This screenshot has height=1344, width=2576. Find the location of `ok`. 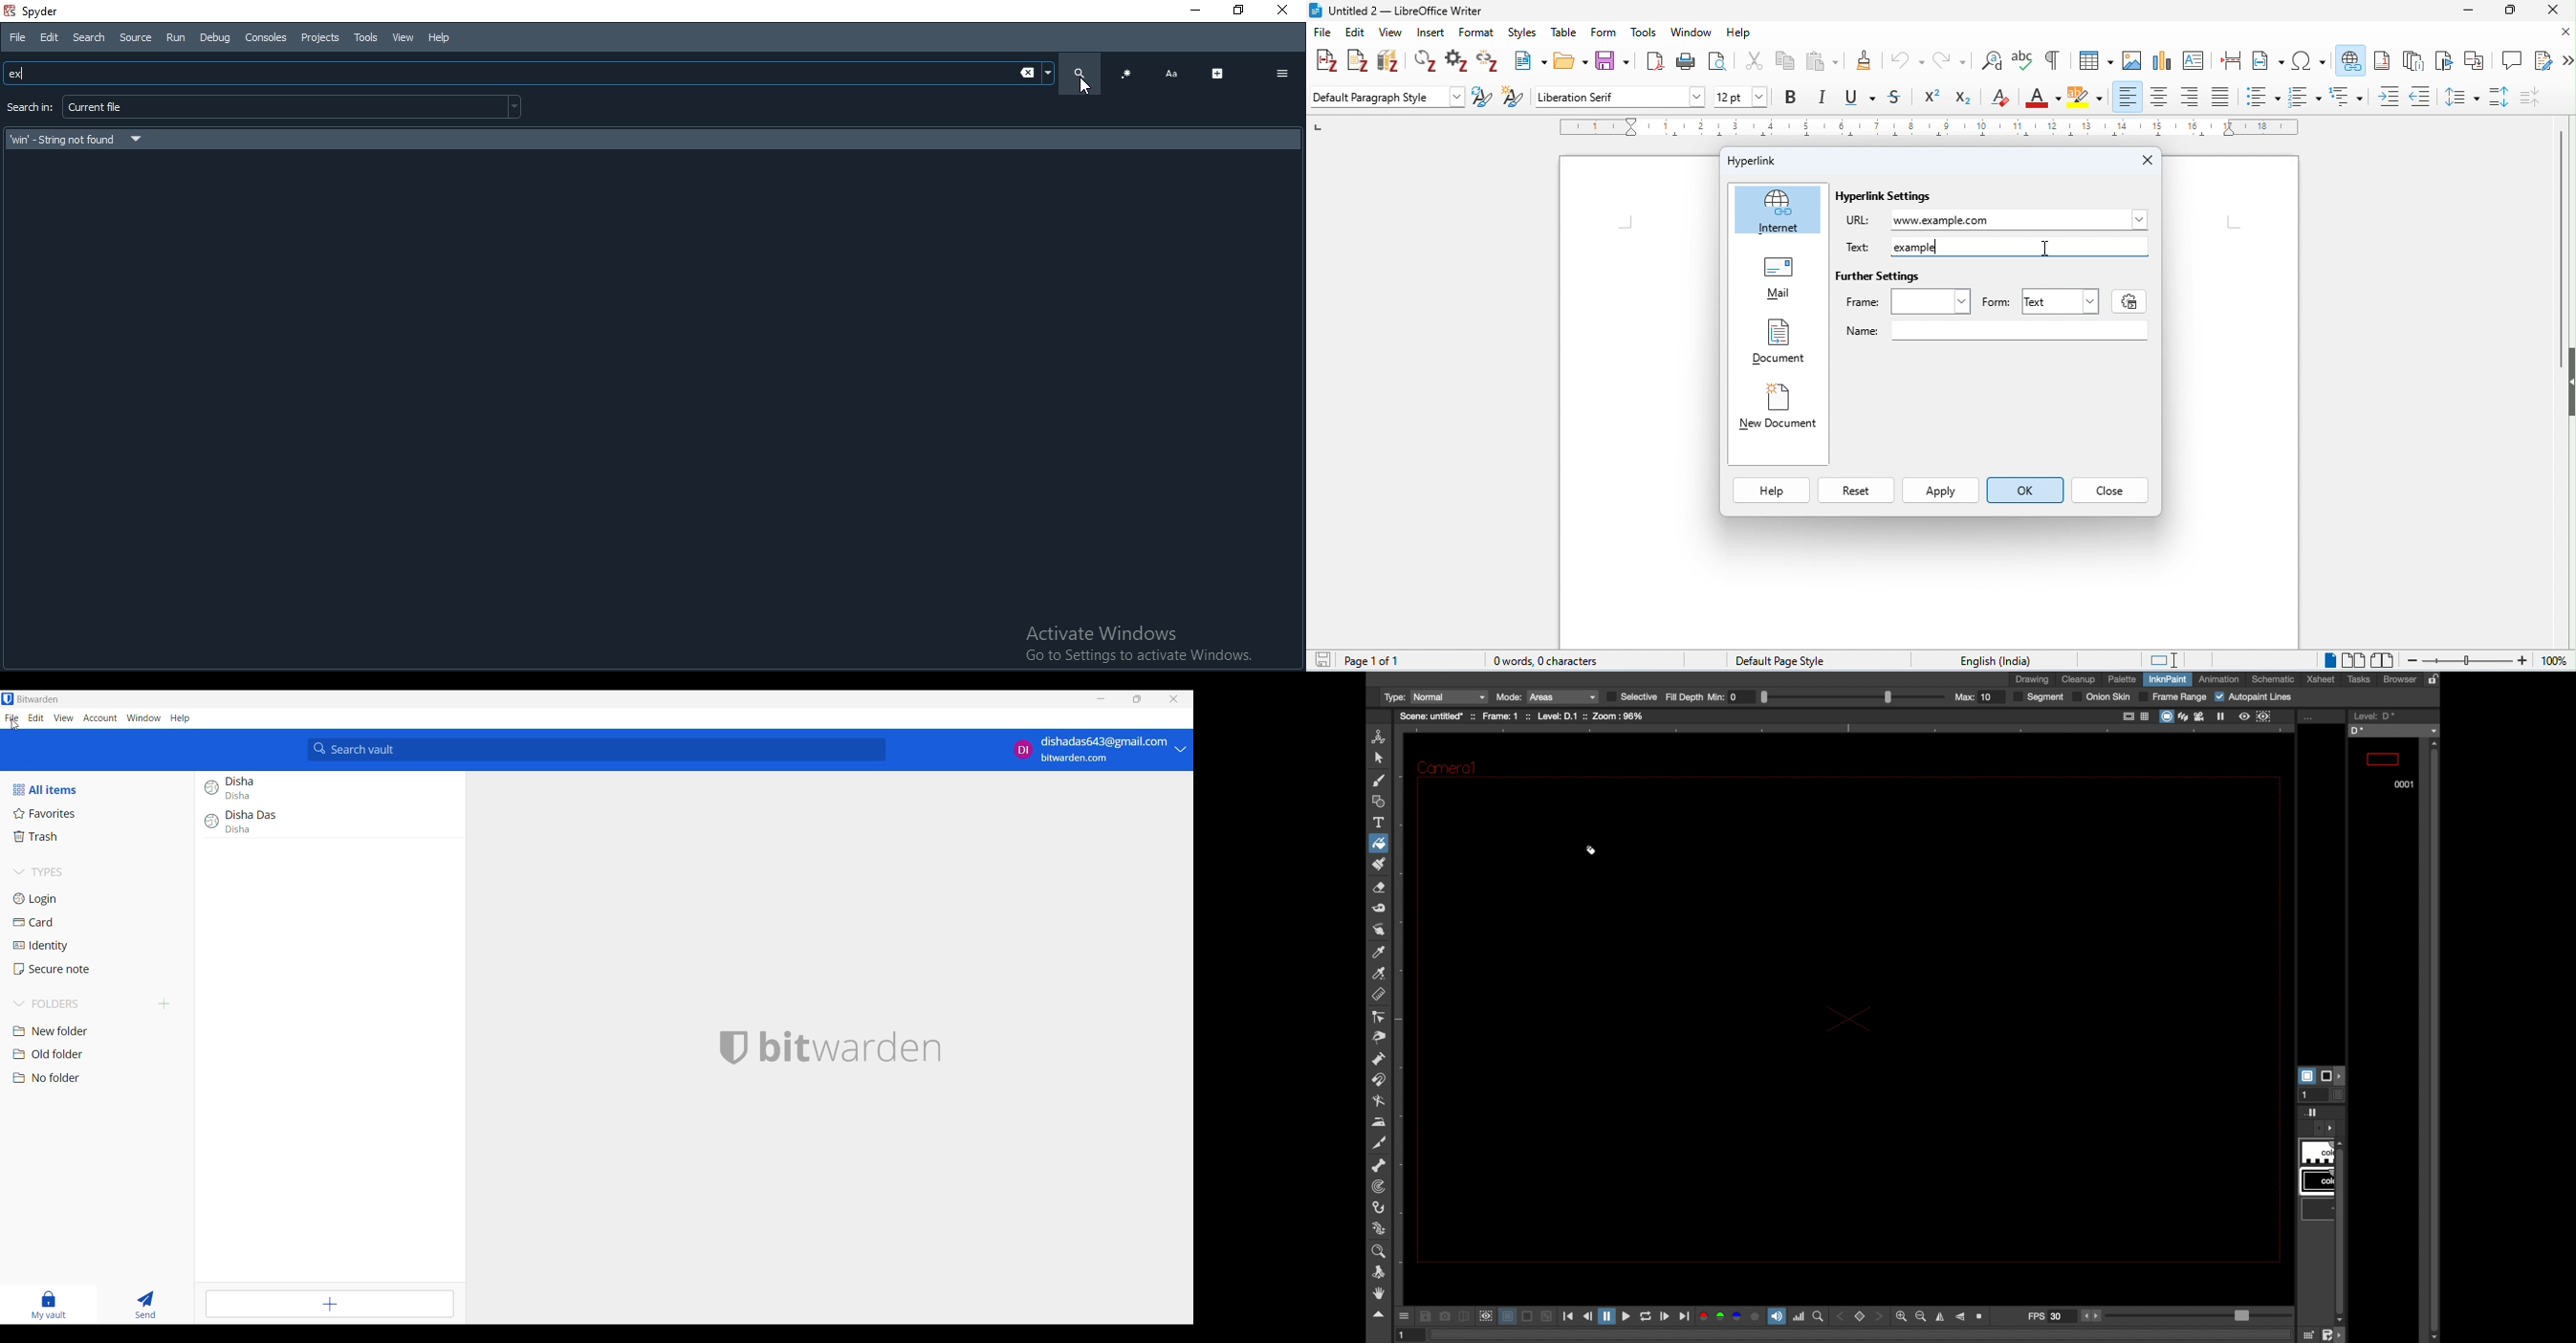

ok is located at coordinates (2028, 488).